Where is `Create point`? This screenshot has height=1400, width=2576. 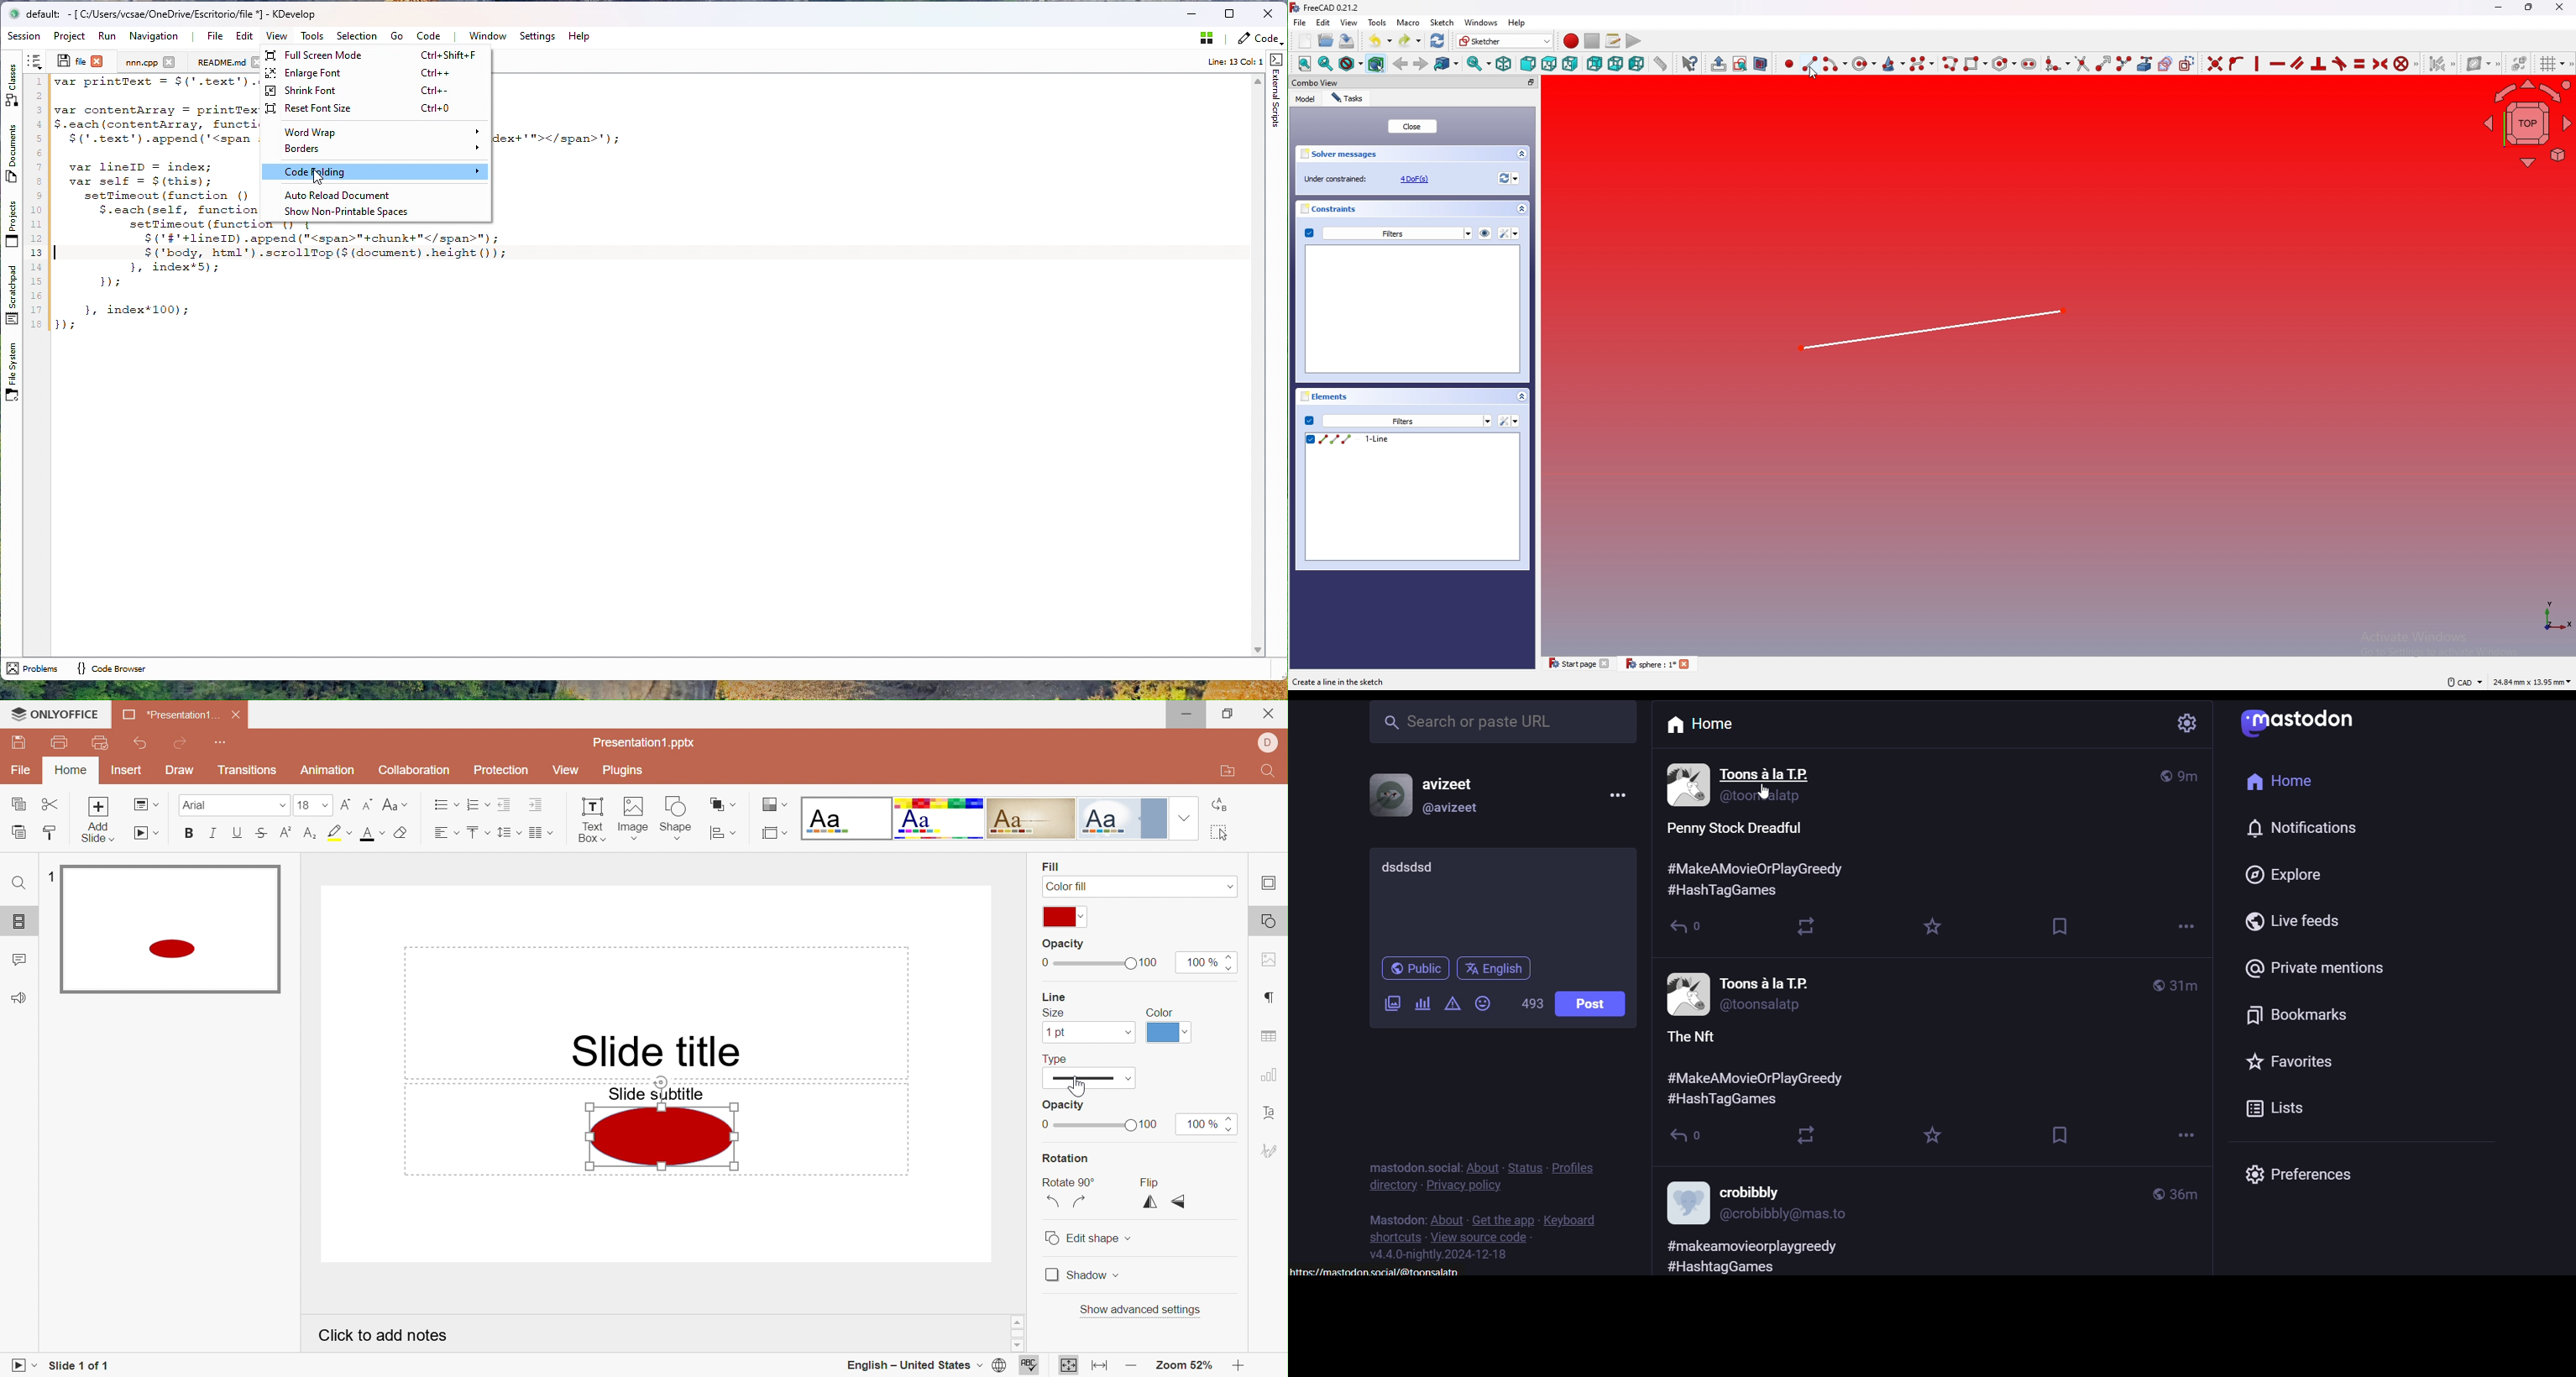
Create point is located at coordinates (1786, 64).